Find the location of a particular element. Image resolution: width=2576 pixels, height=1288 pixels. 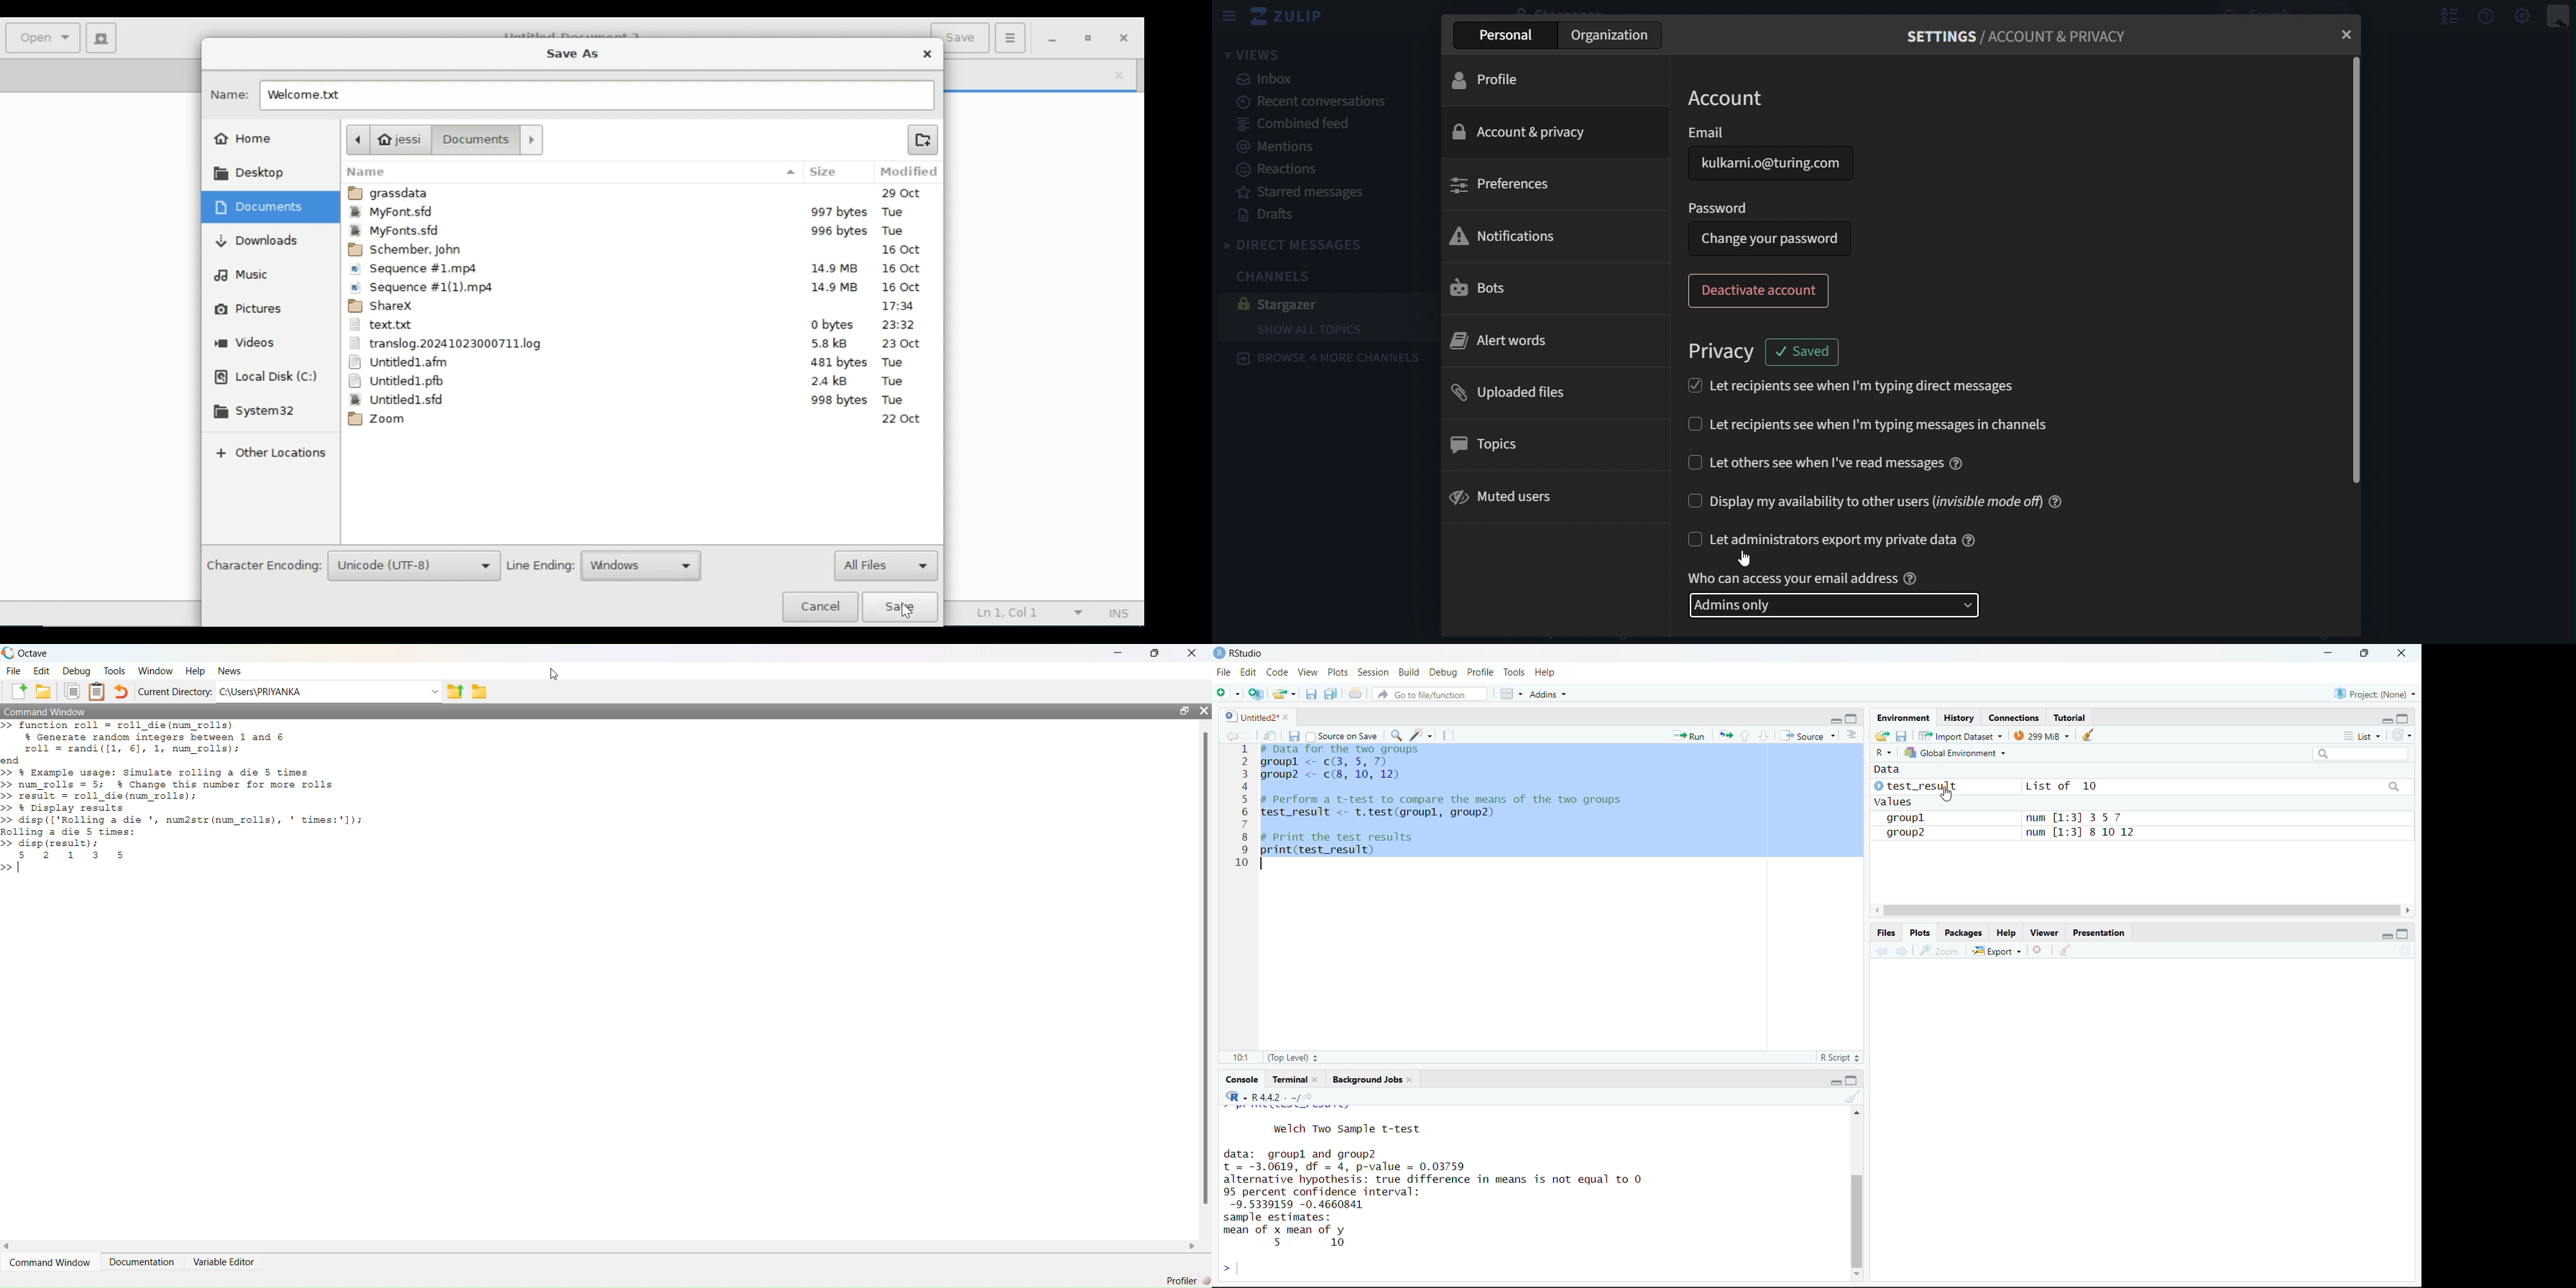

(Top level) is located at coordinates (1294, 1057).